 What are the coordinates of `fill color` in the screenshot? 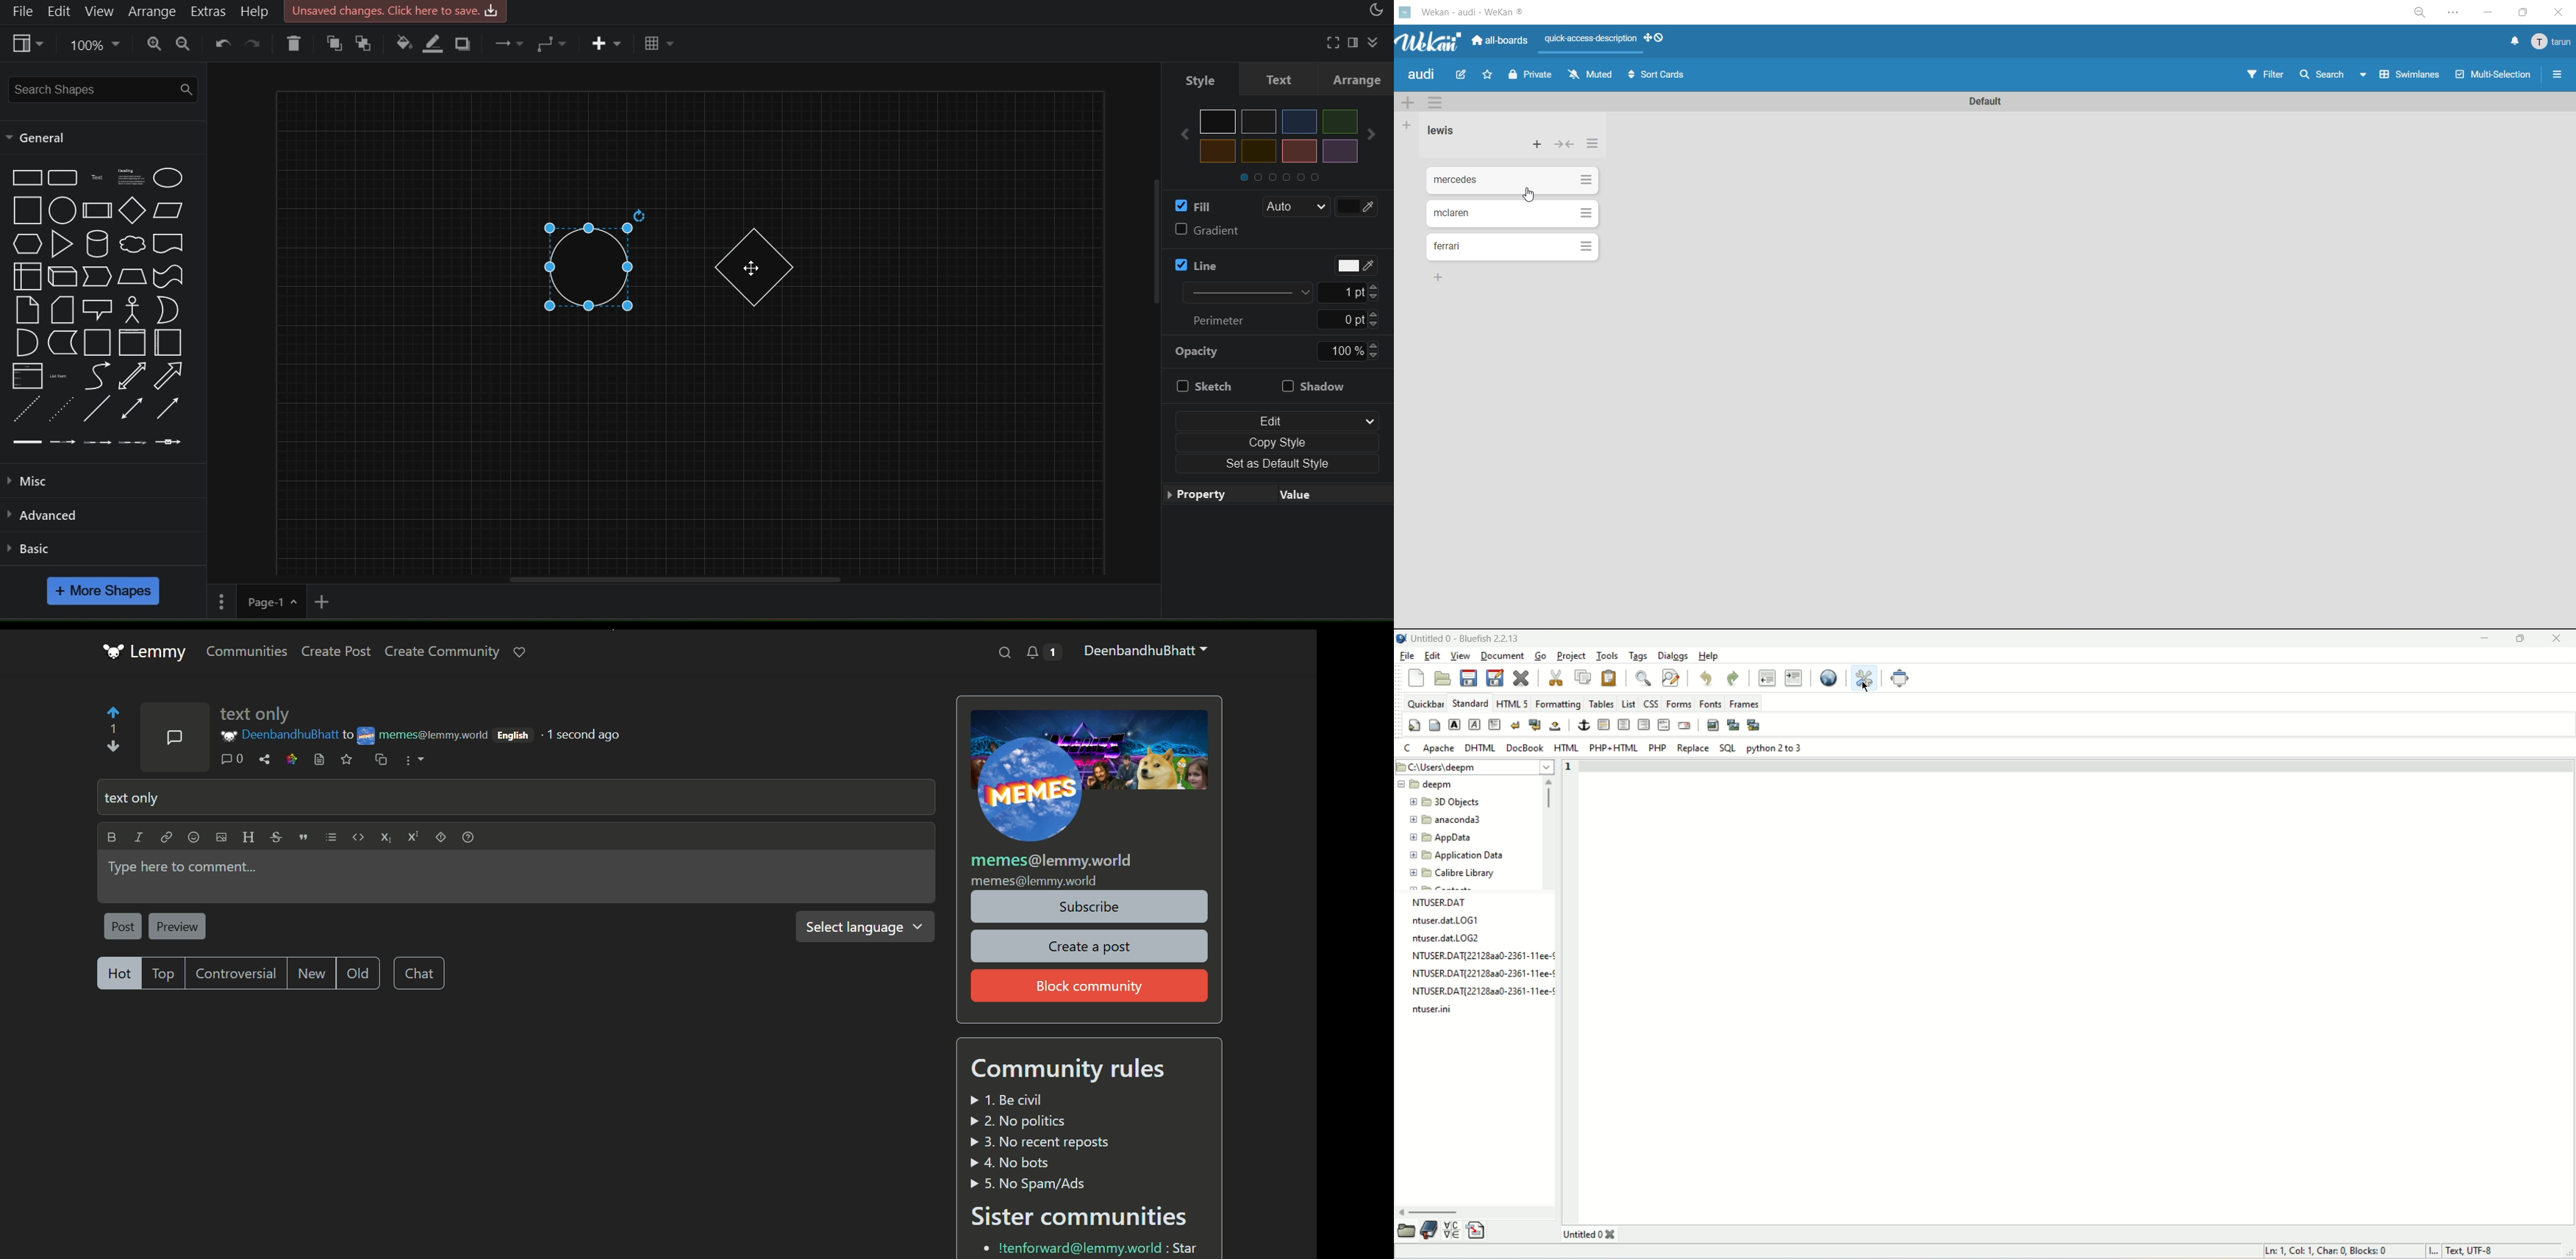 It's located at (1363, 205).